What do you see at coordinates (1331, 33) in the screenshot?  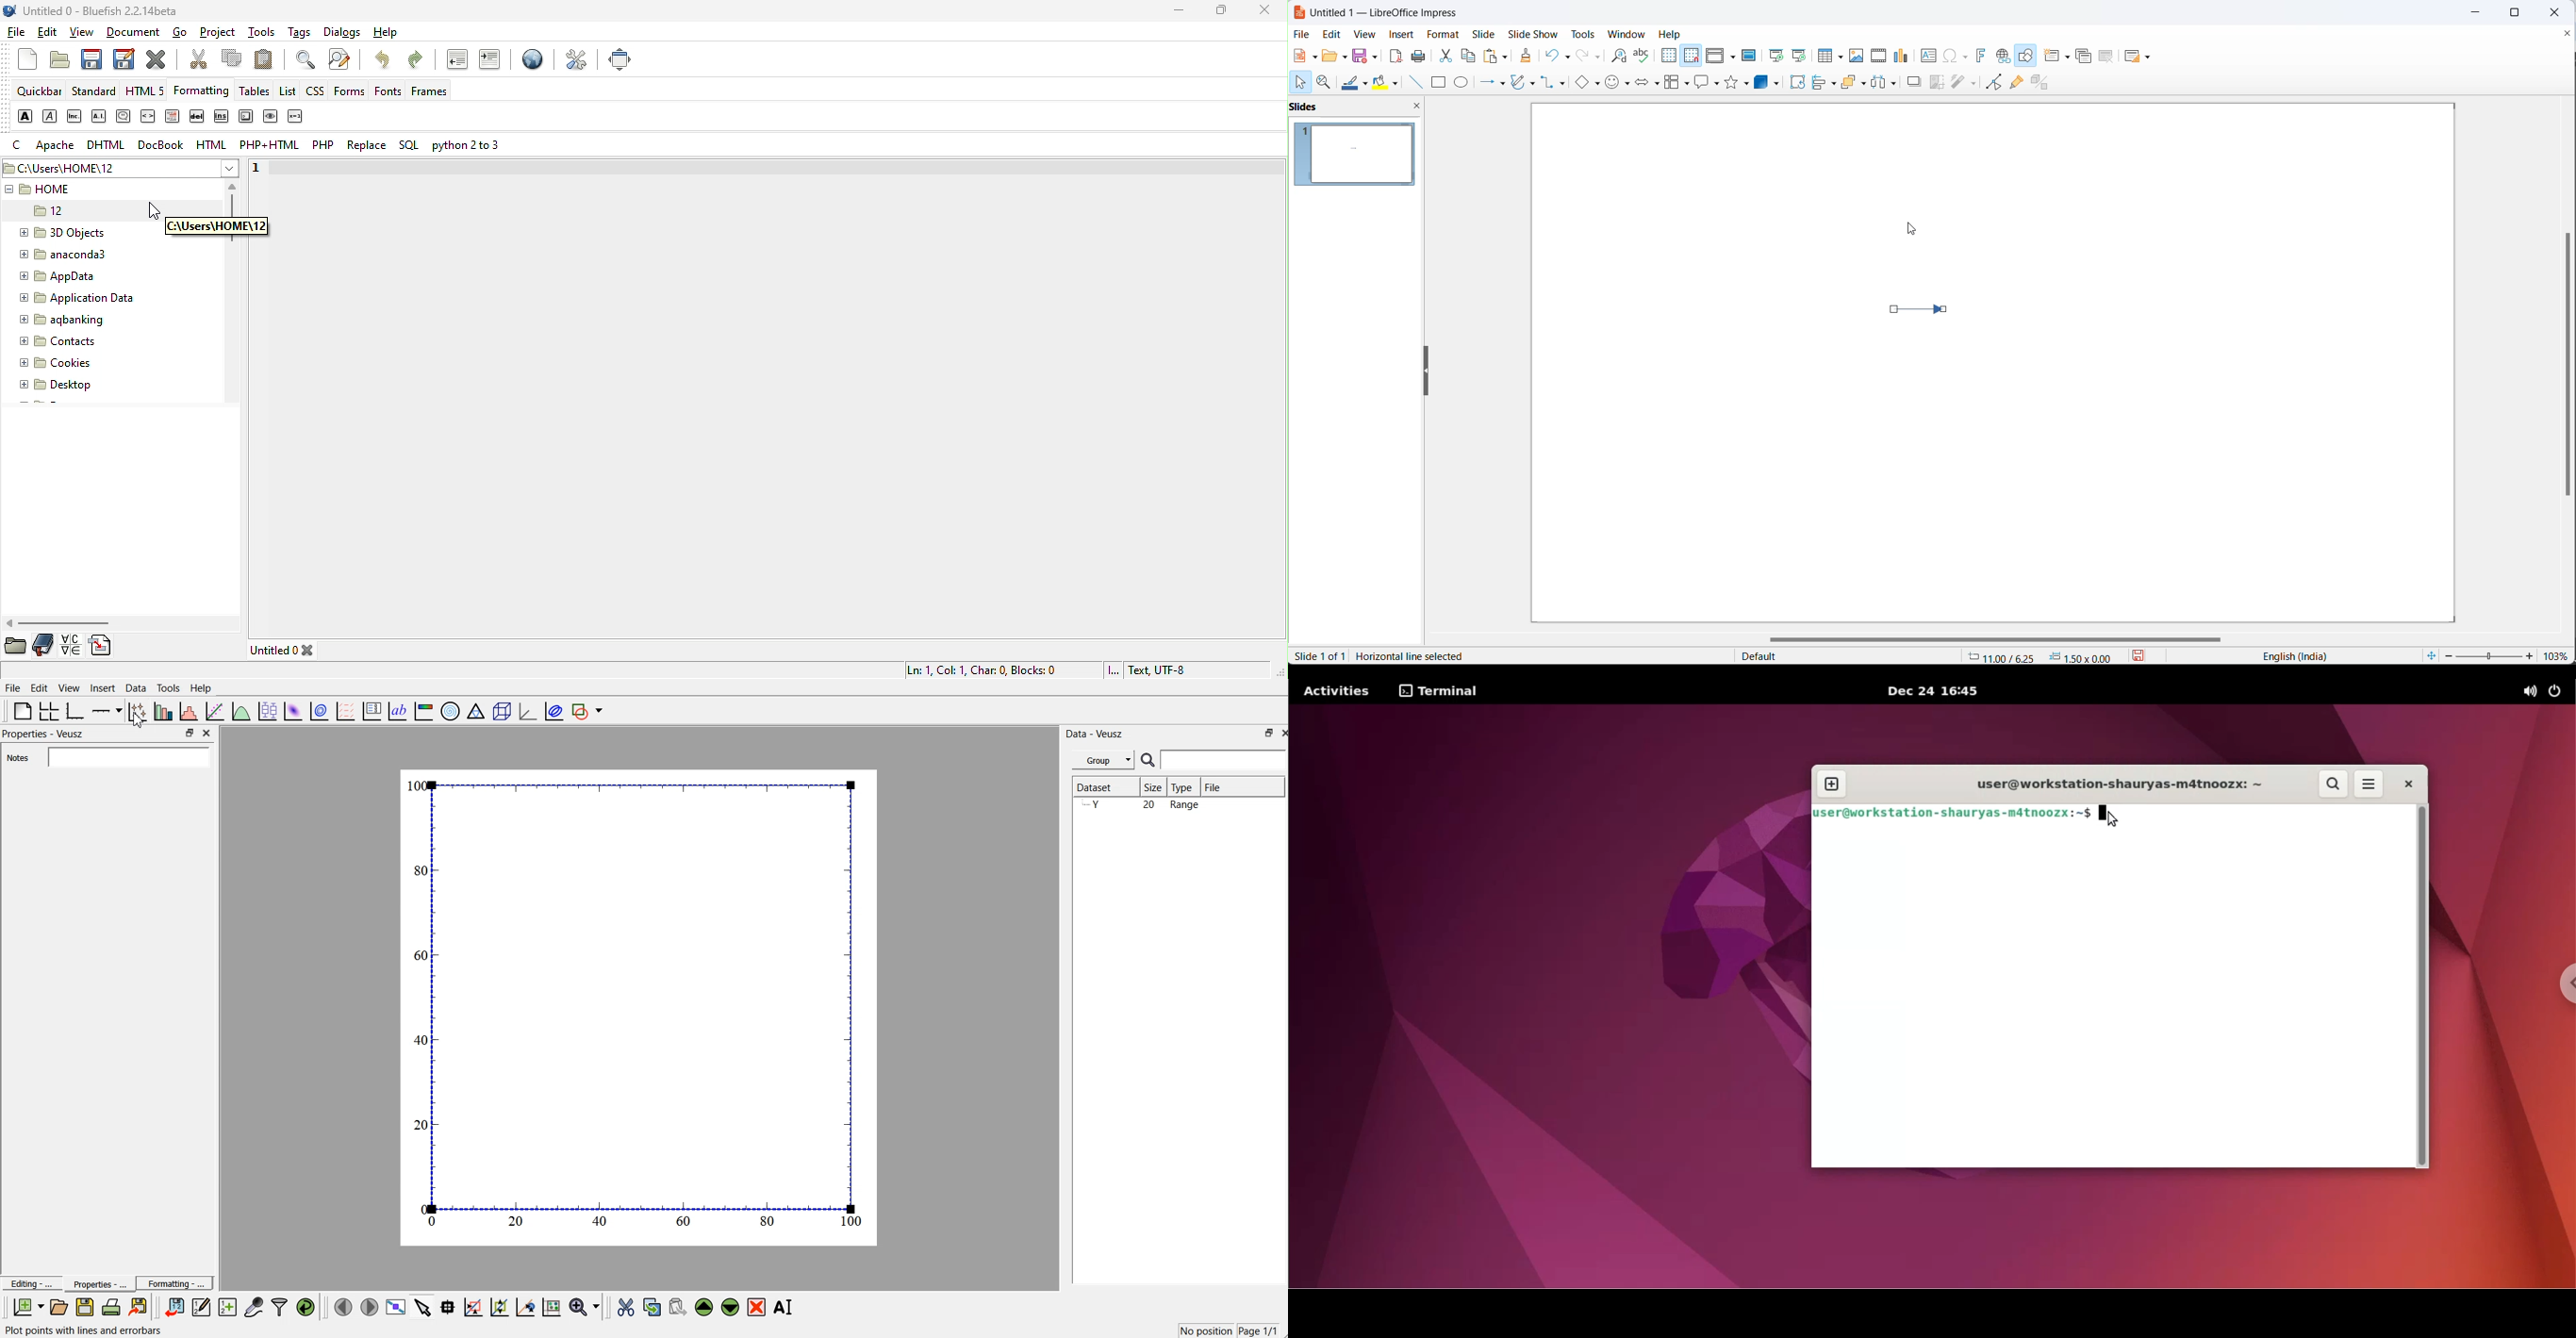 I see `edit` at bounding box center [1331, 33].